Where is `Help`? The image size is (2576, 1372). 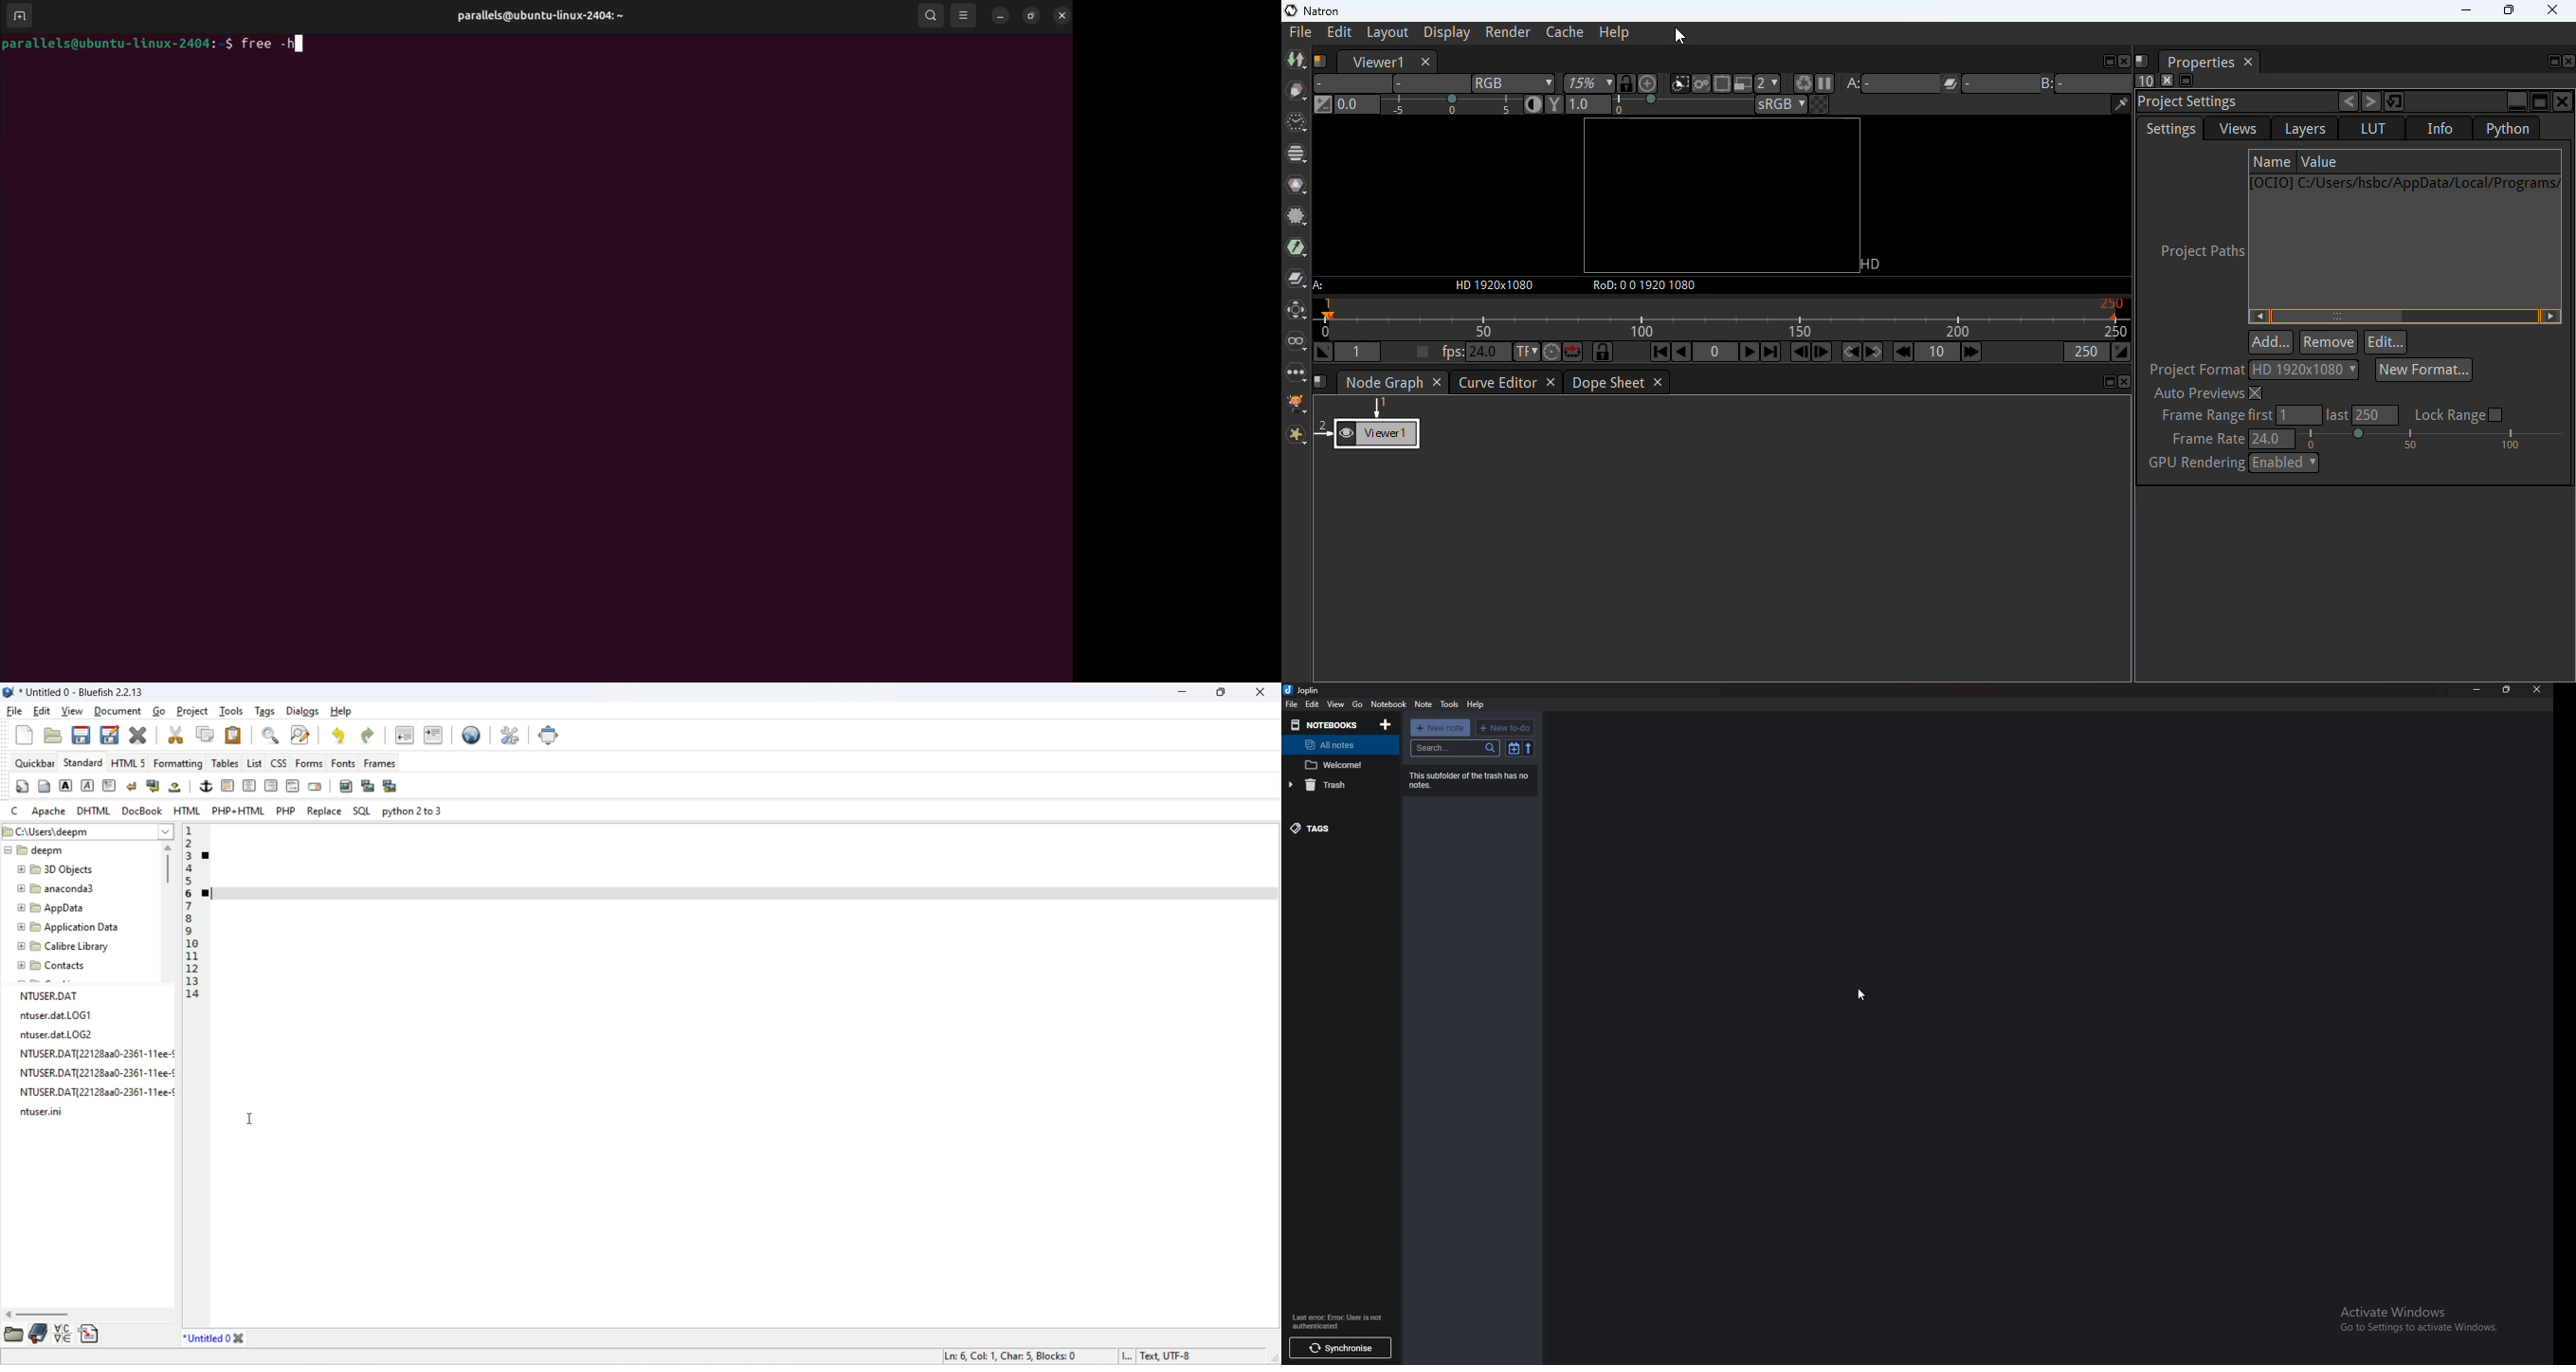 Help is located at coordinates (1479, 704).